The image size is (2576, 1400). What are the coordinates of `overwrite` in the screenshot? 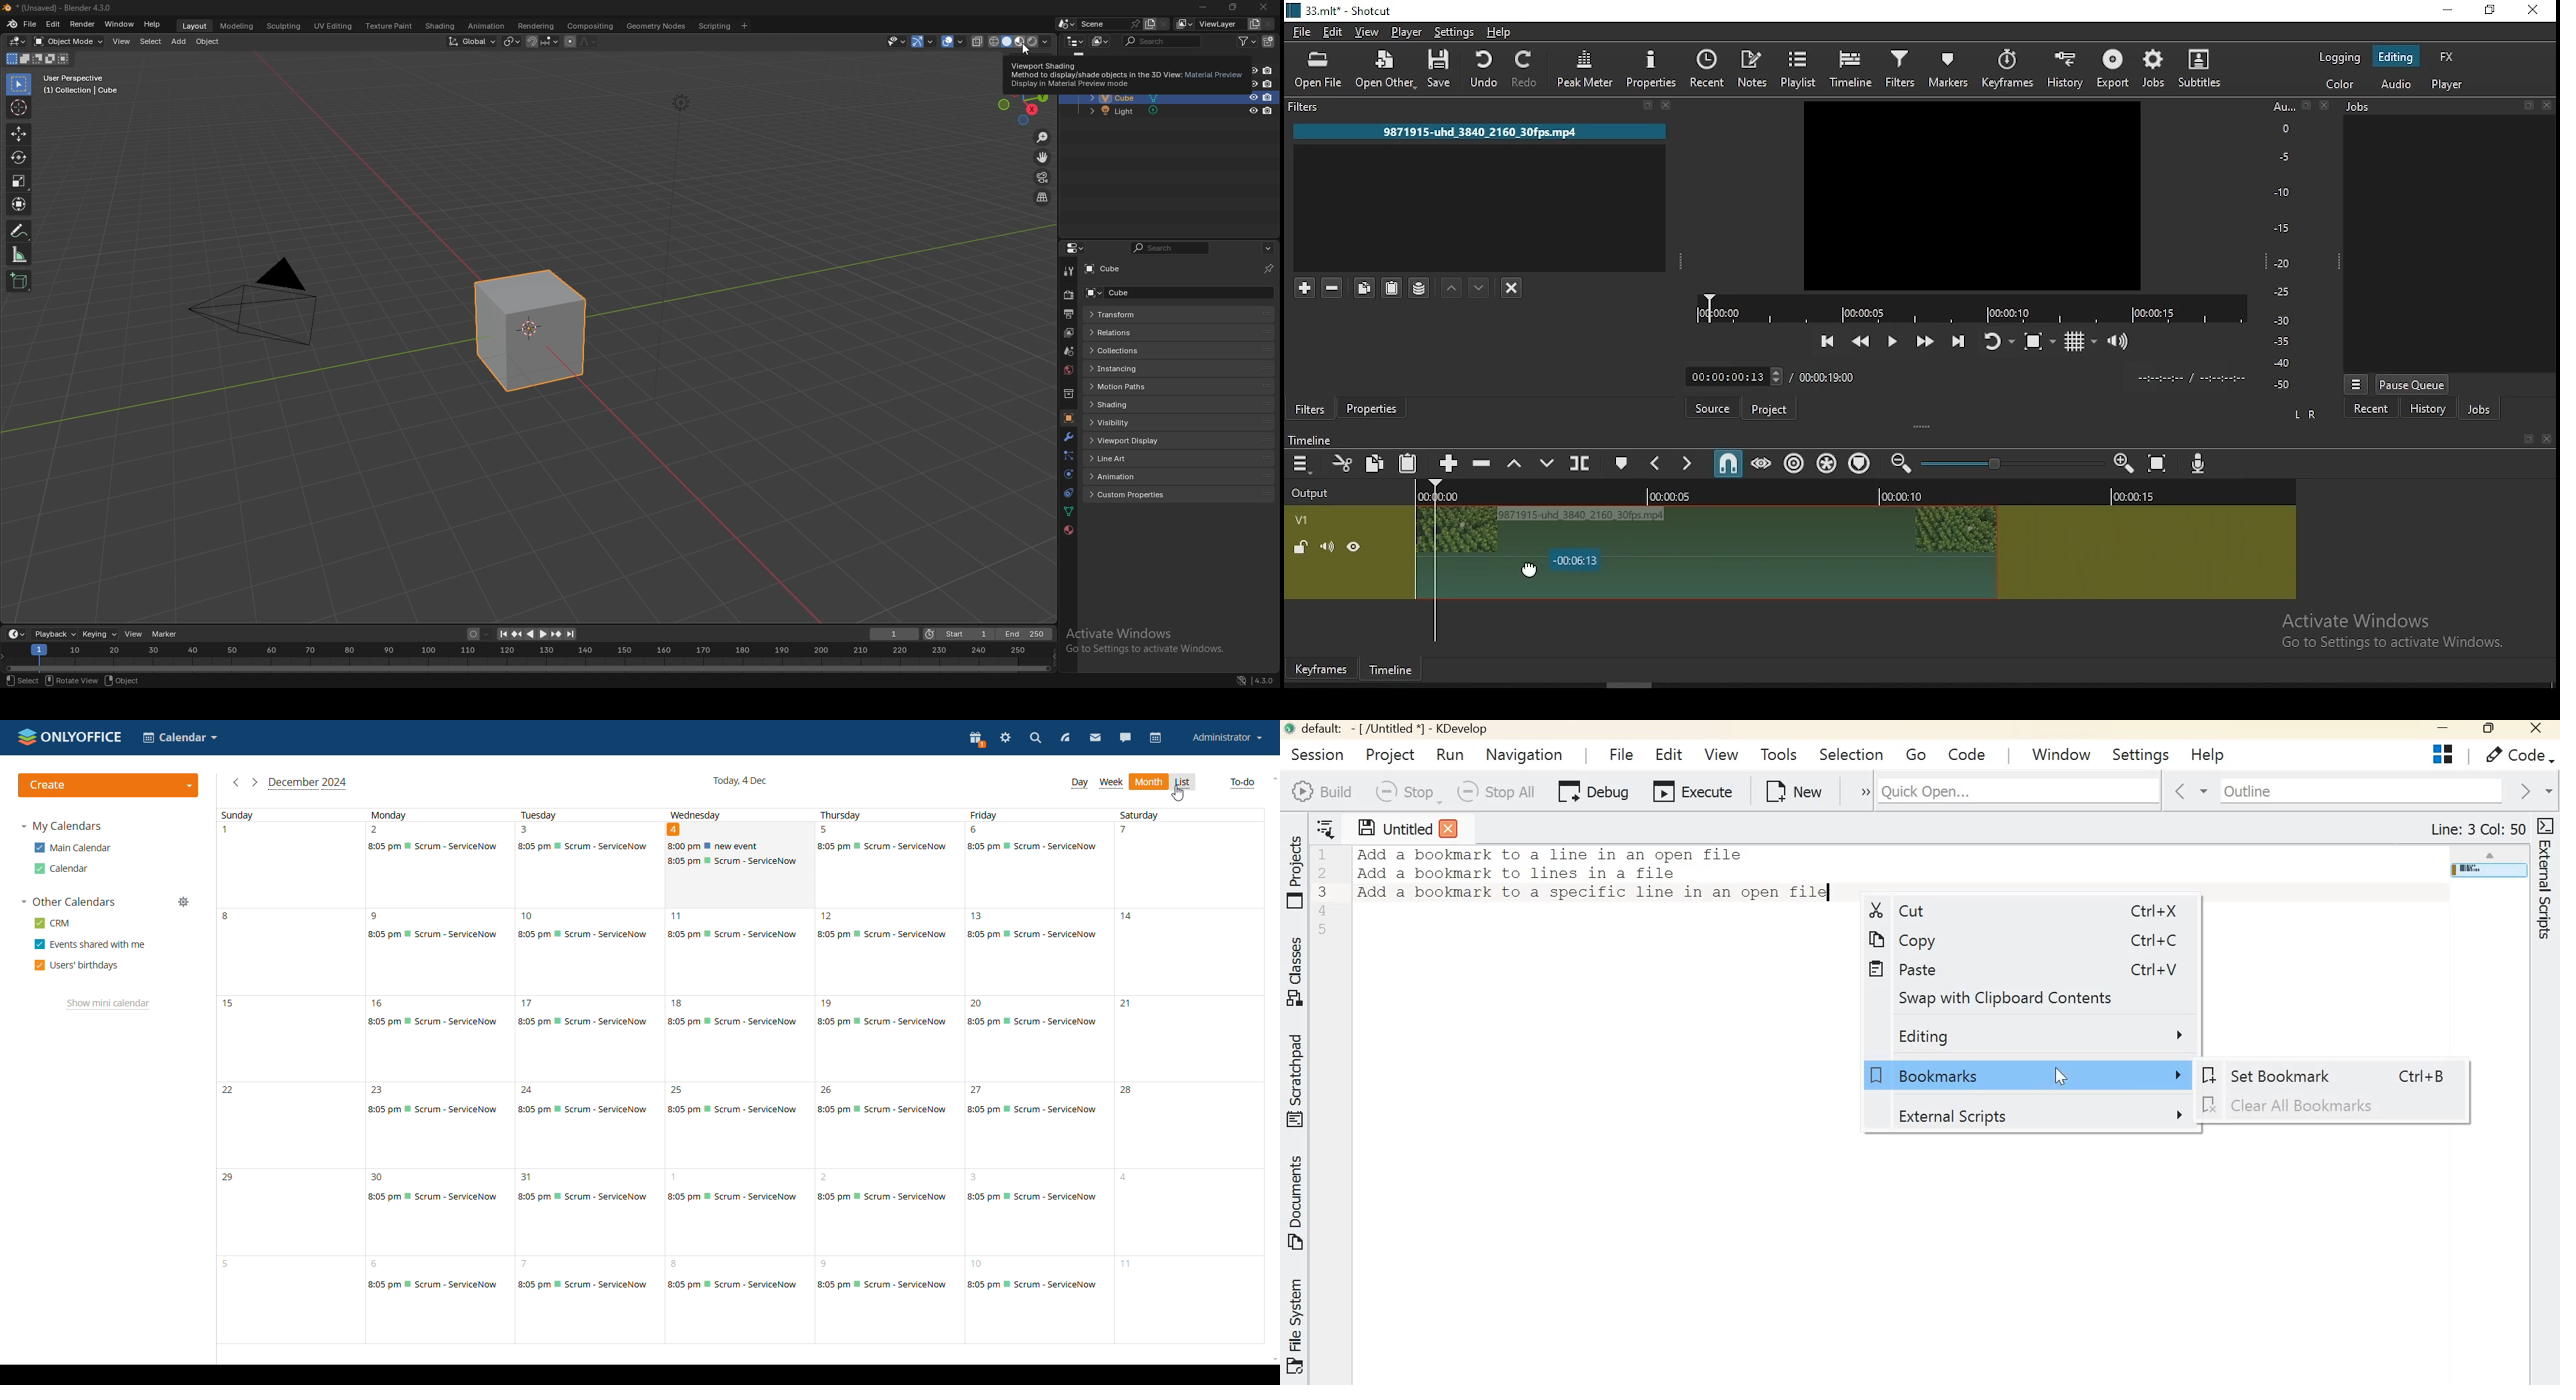 It's located at (1549, 465).